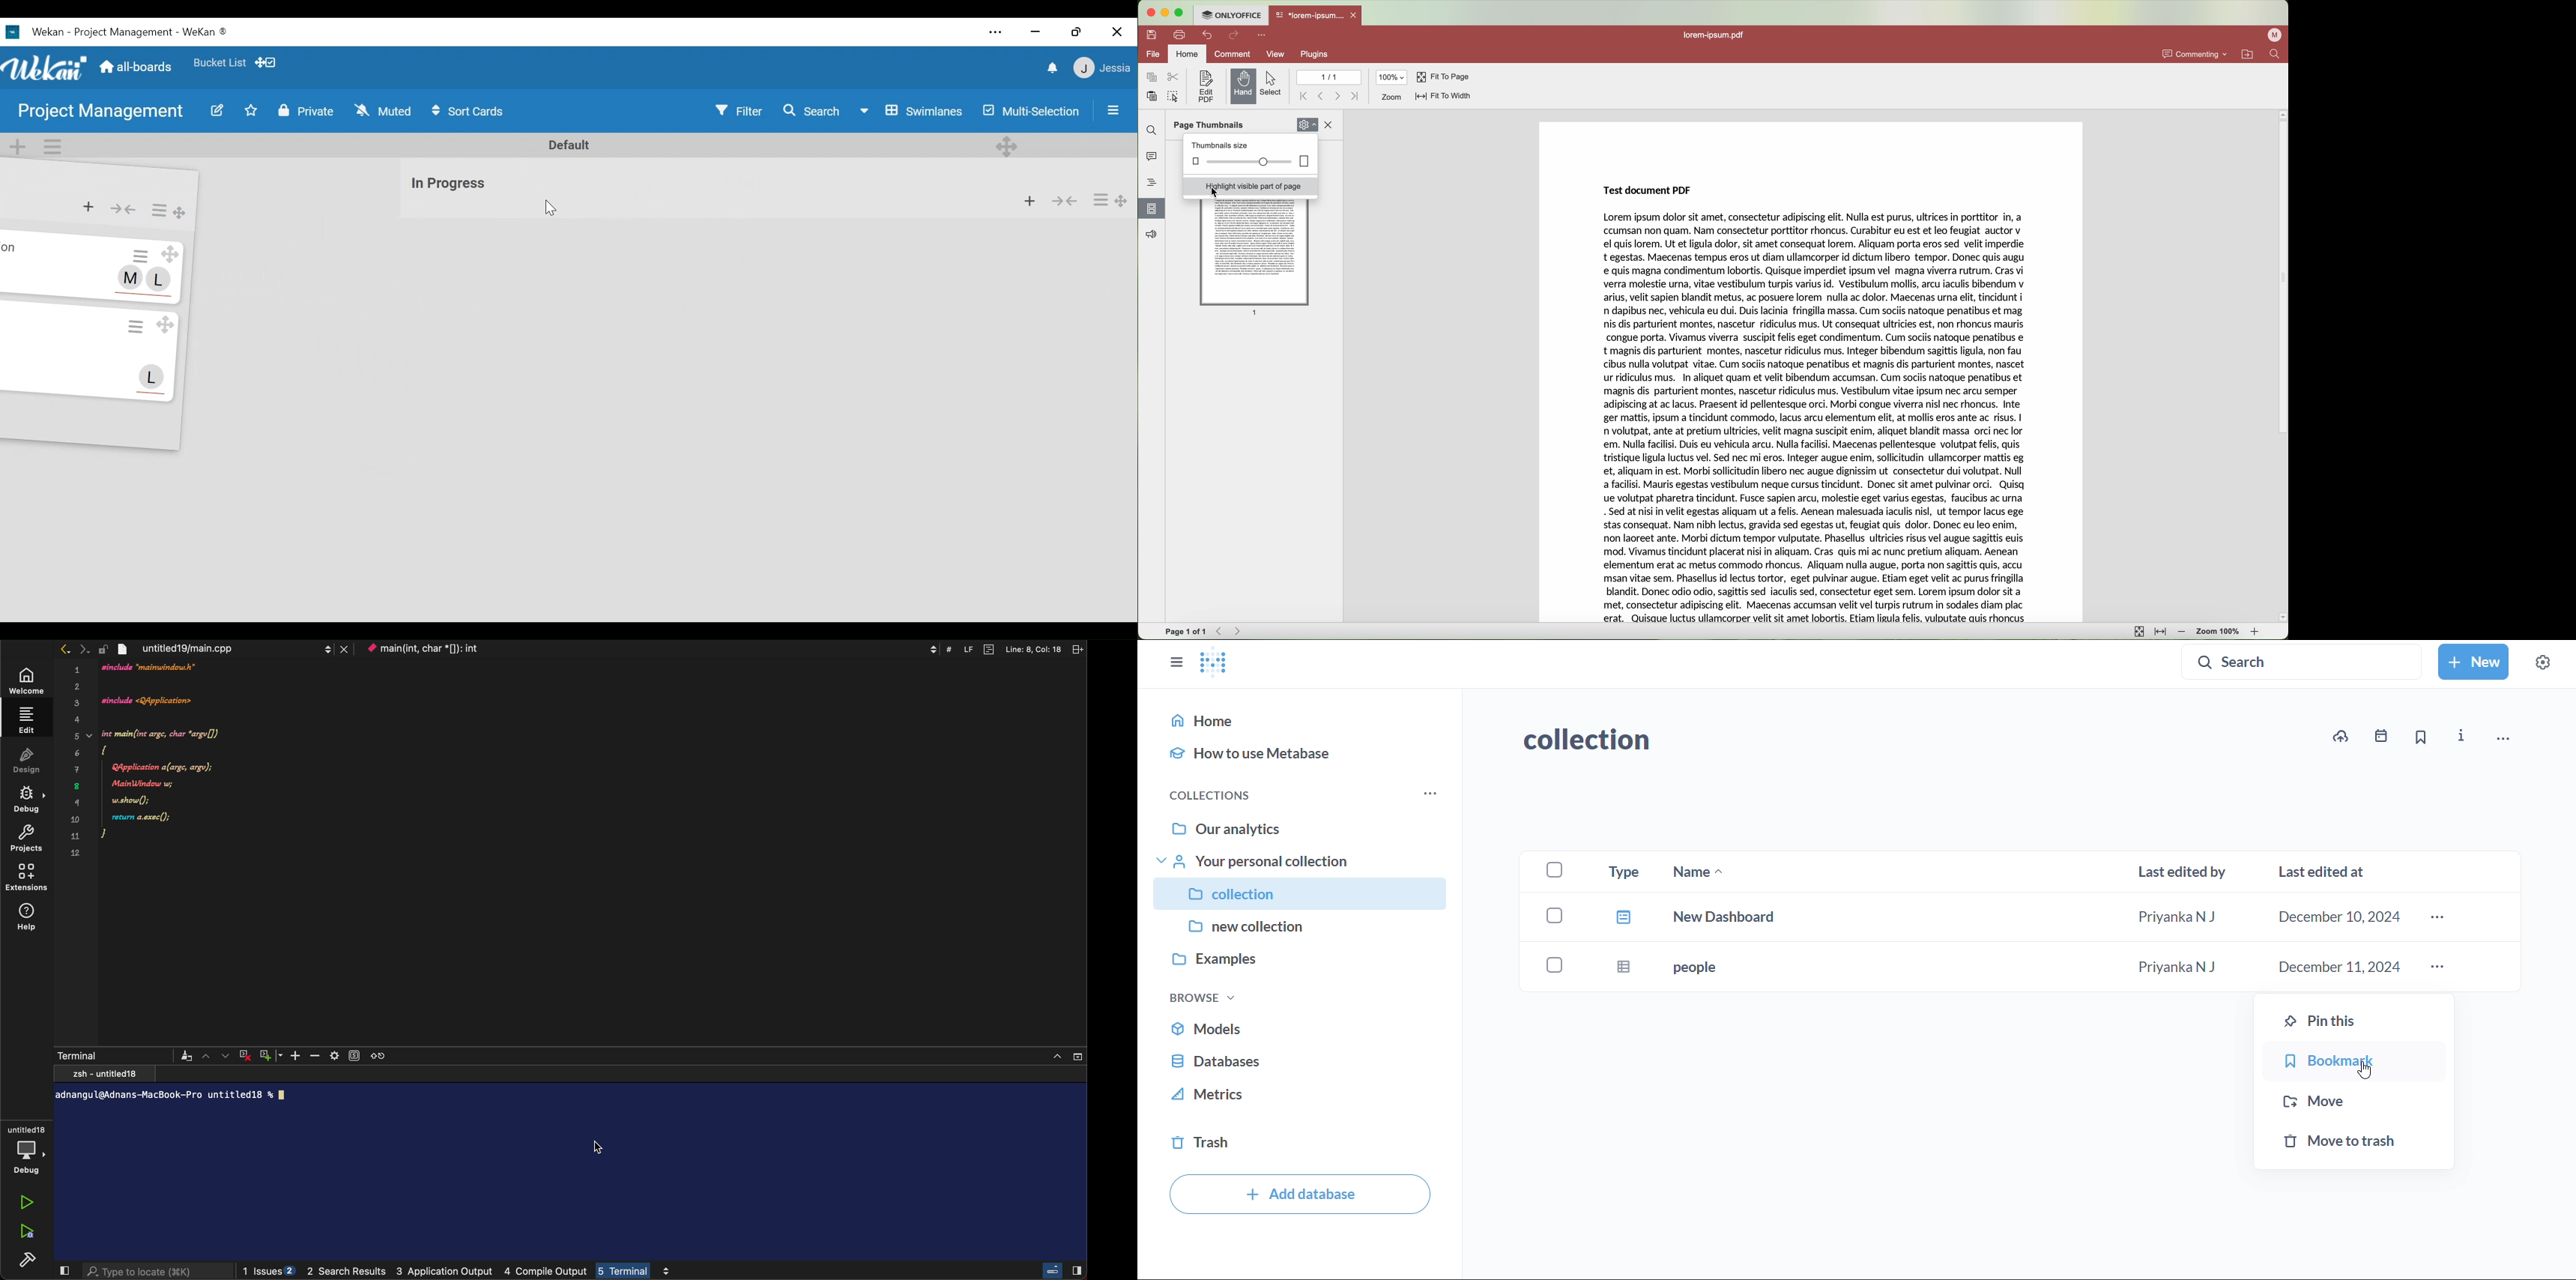 The height and width of the screenshot is (1288, 2576). What do you see at coordinates (1187, 53) in the screenshot?
I see `home` at bounding box center [1187, 53].